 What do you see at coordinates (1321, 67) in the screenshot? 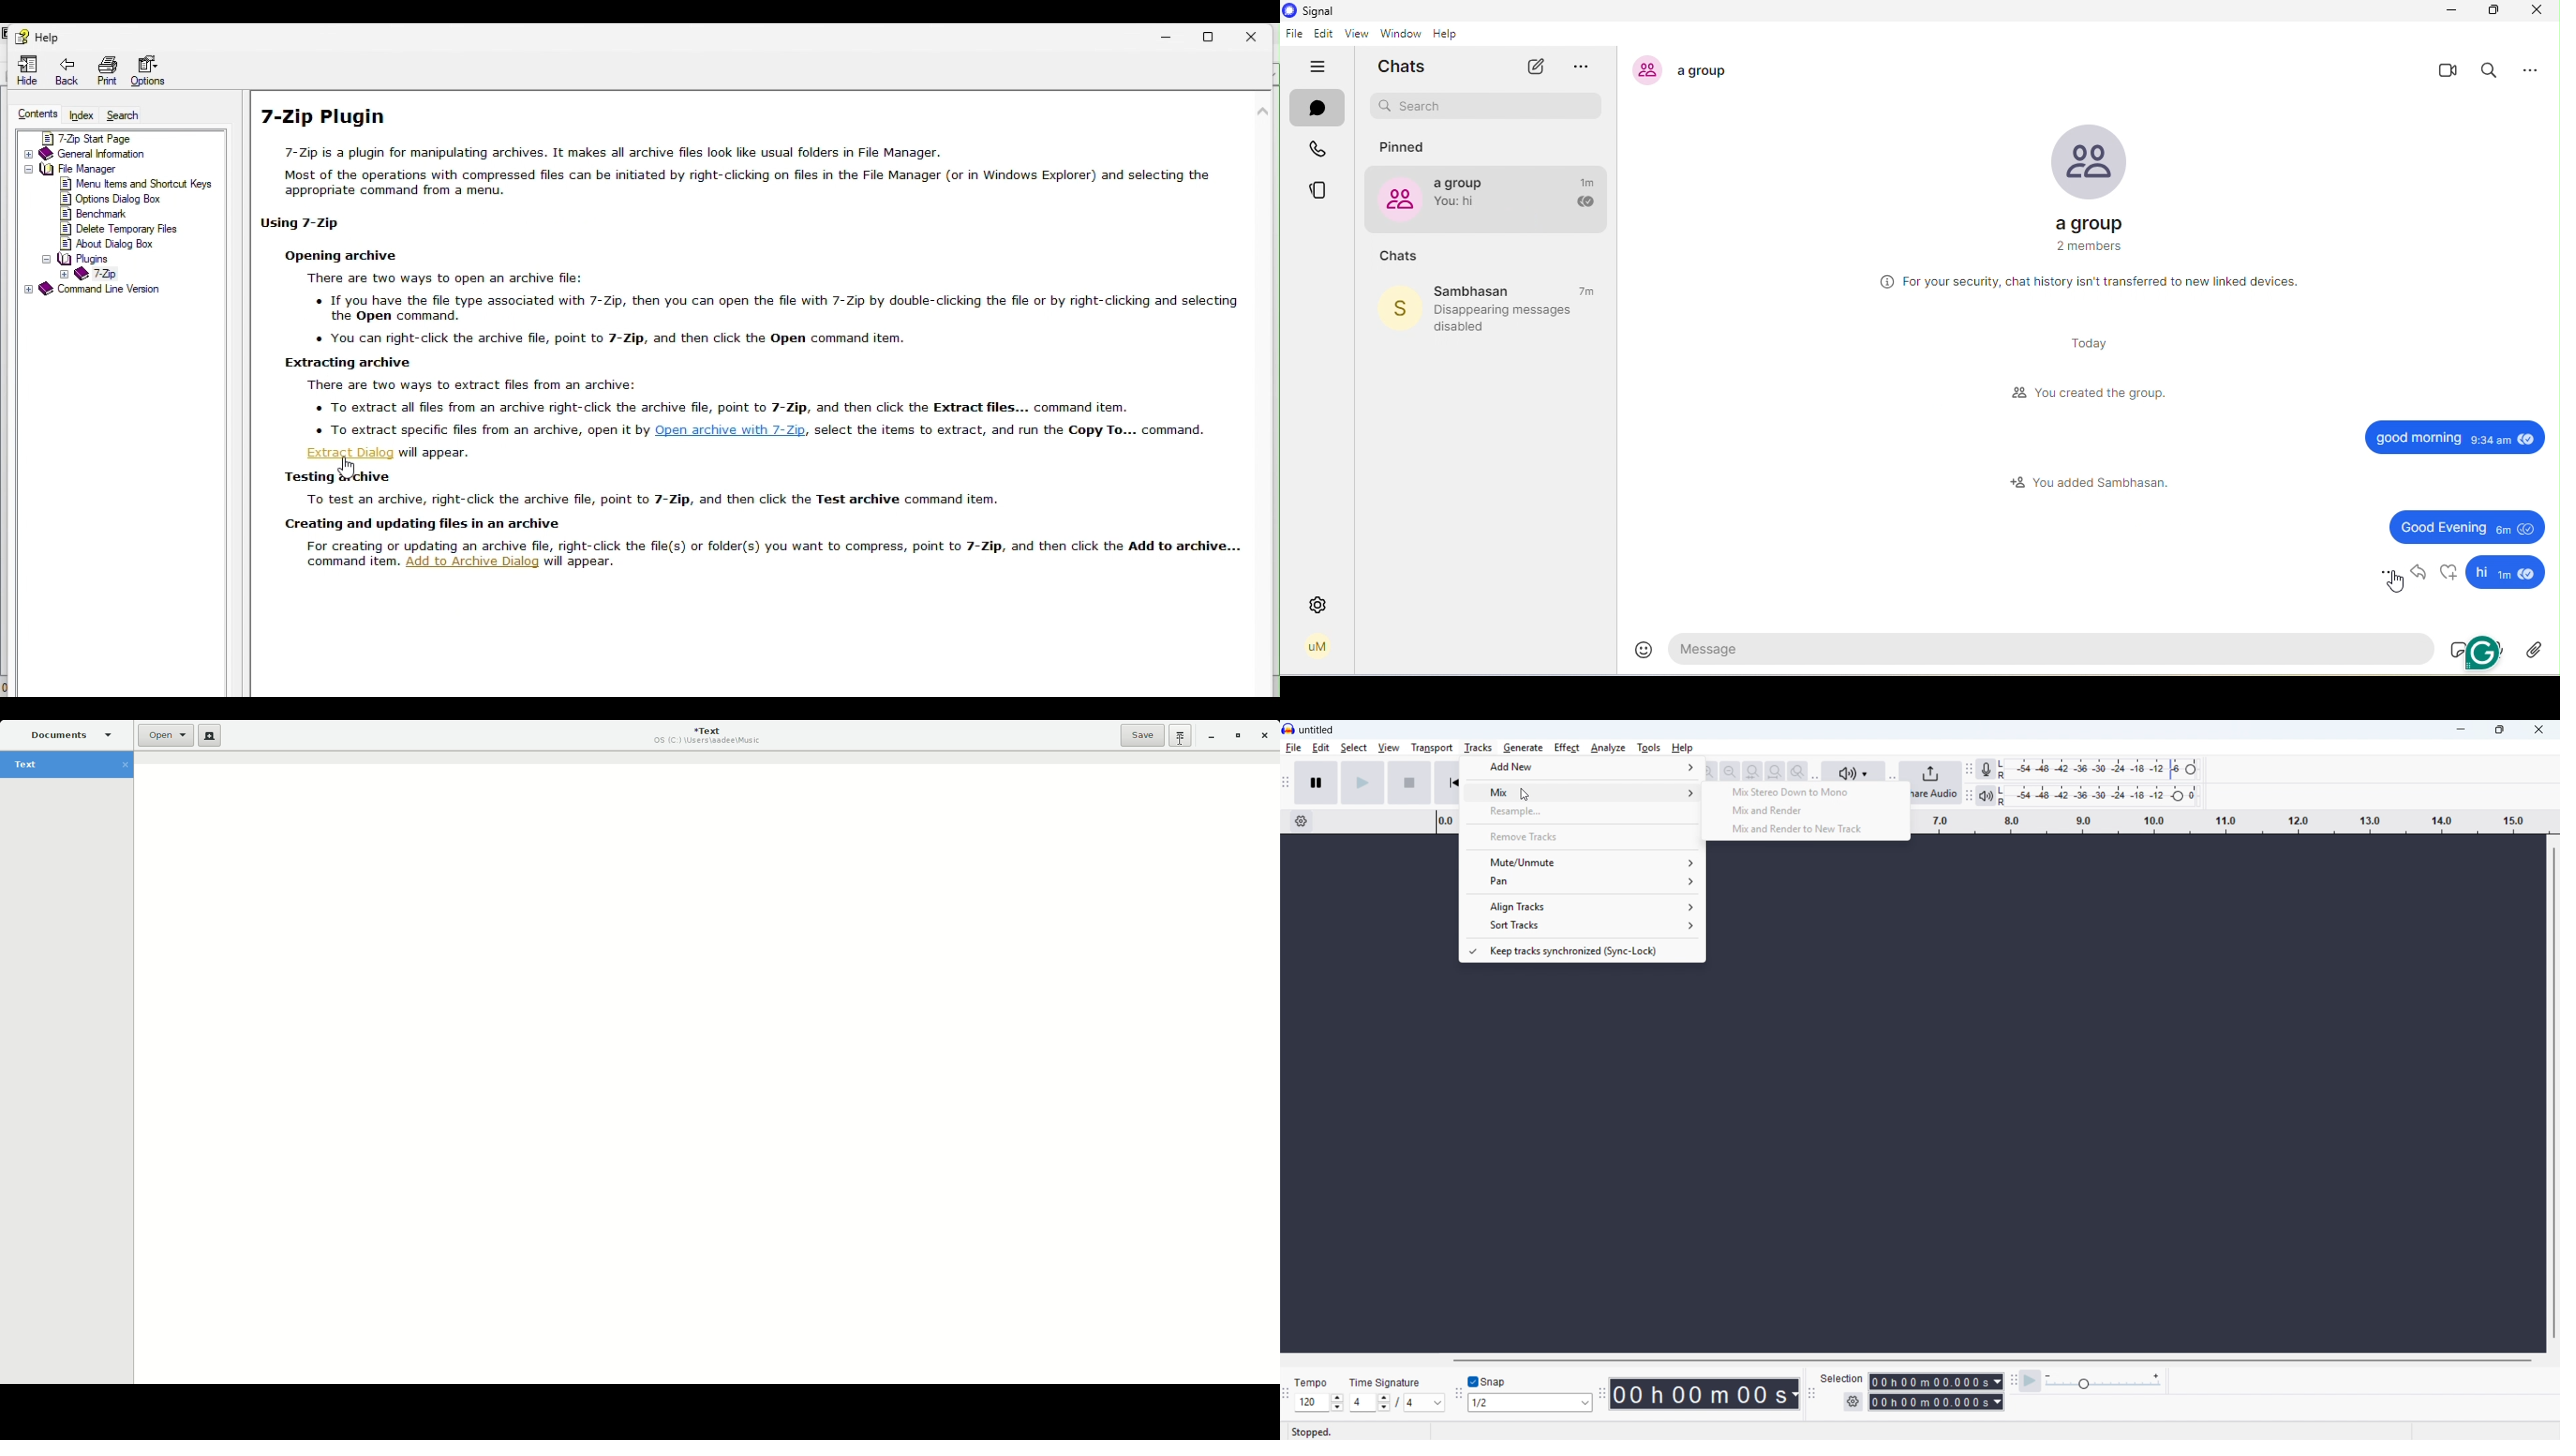
I see `toggle side bar` at bounding box center [1321, 67].